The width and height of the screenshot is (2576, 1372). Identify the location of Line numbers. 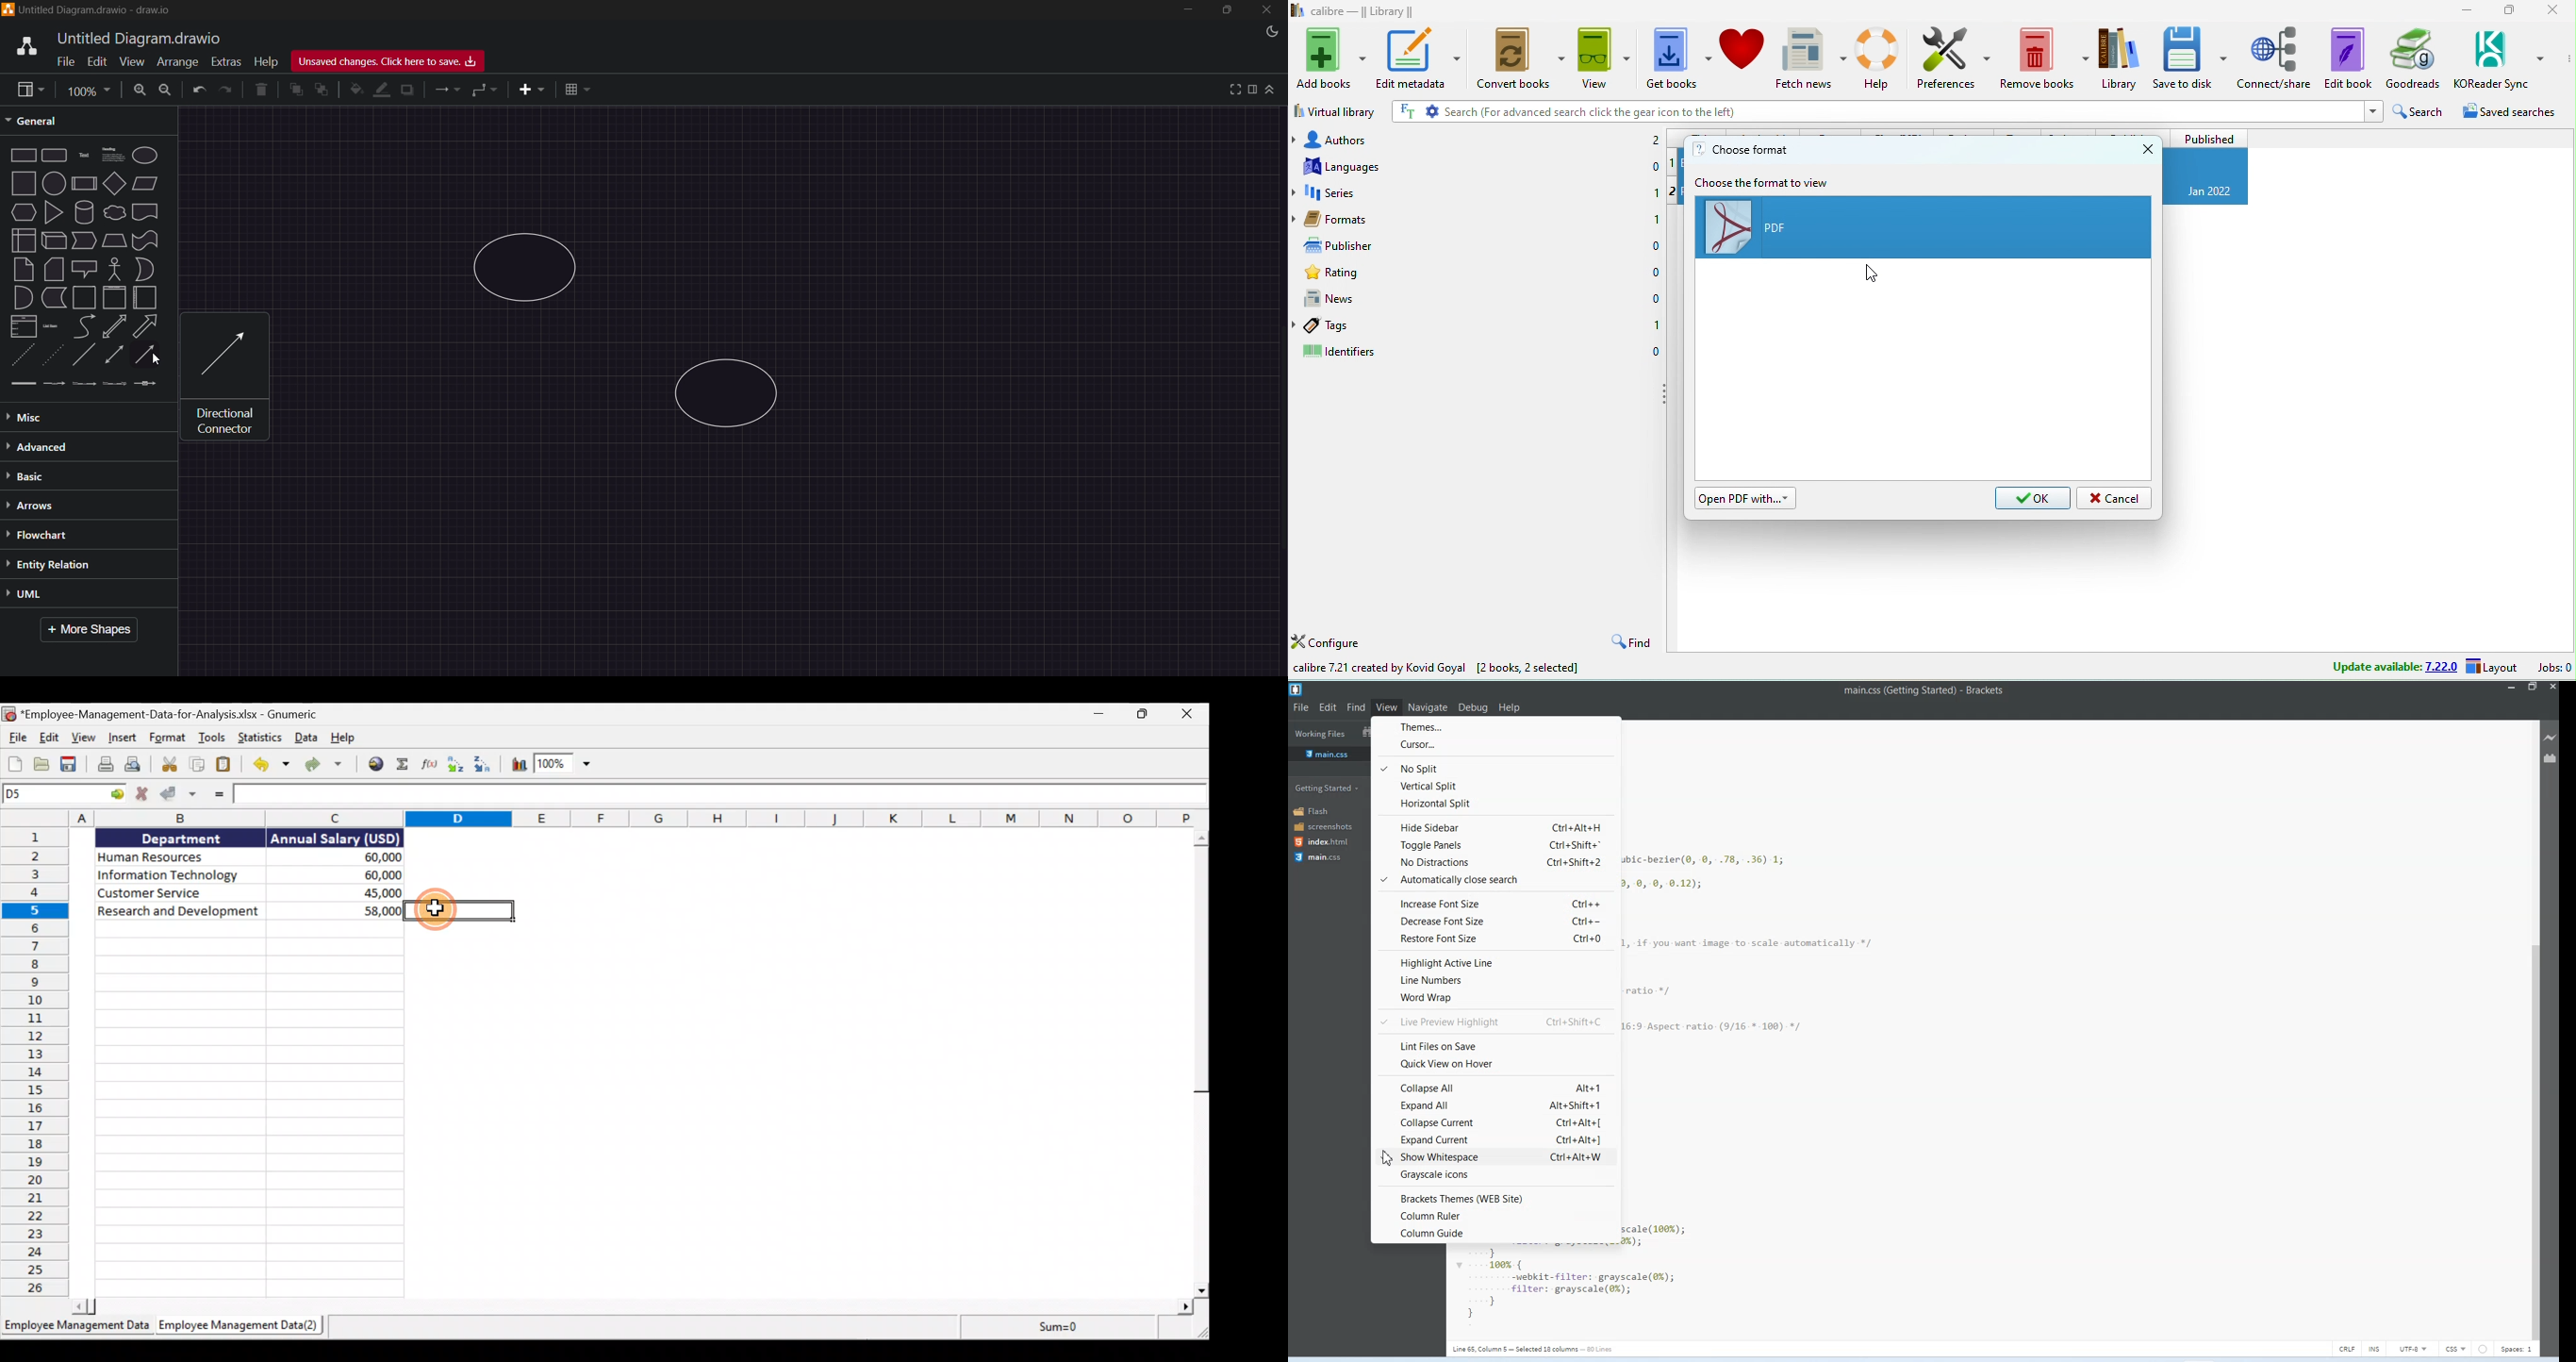
(1497, 981).